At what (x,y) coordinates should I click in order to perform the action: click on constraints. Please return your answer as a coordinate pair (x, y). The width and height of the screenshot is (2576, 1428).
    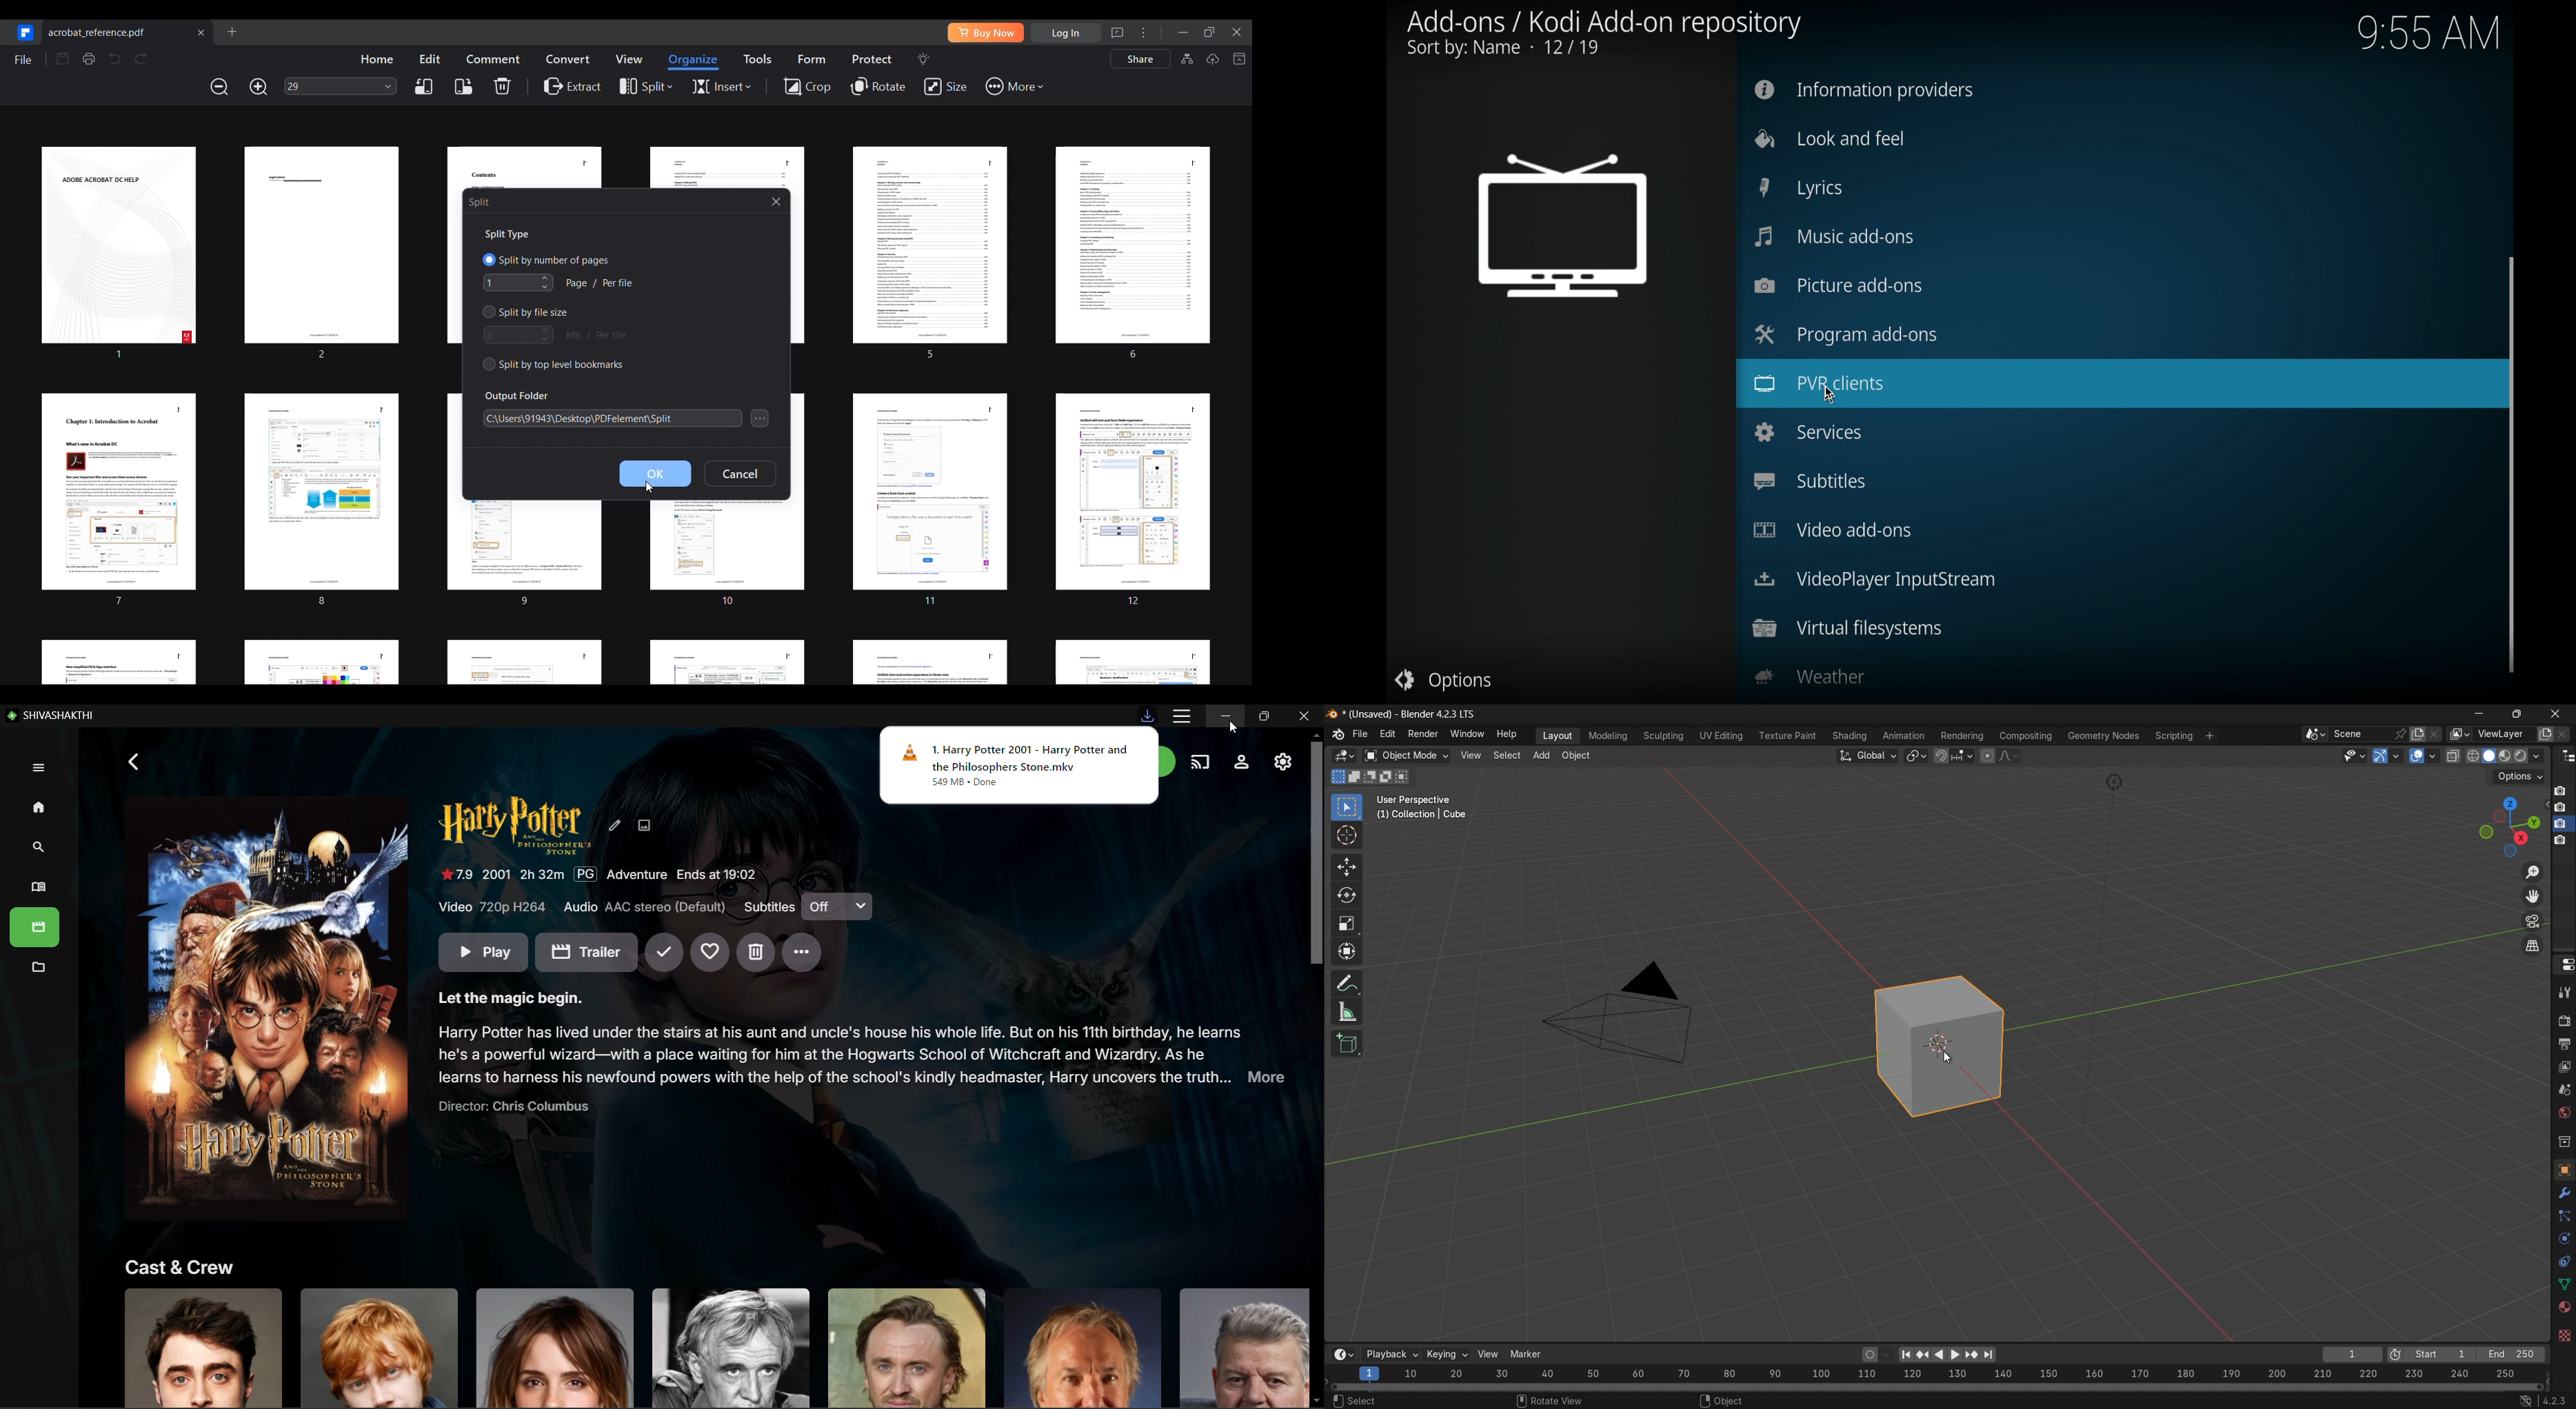
    Looking at the image, I should click on (2564, 1262).